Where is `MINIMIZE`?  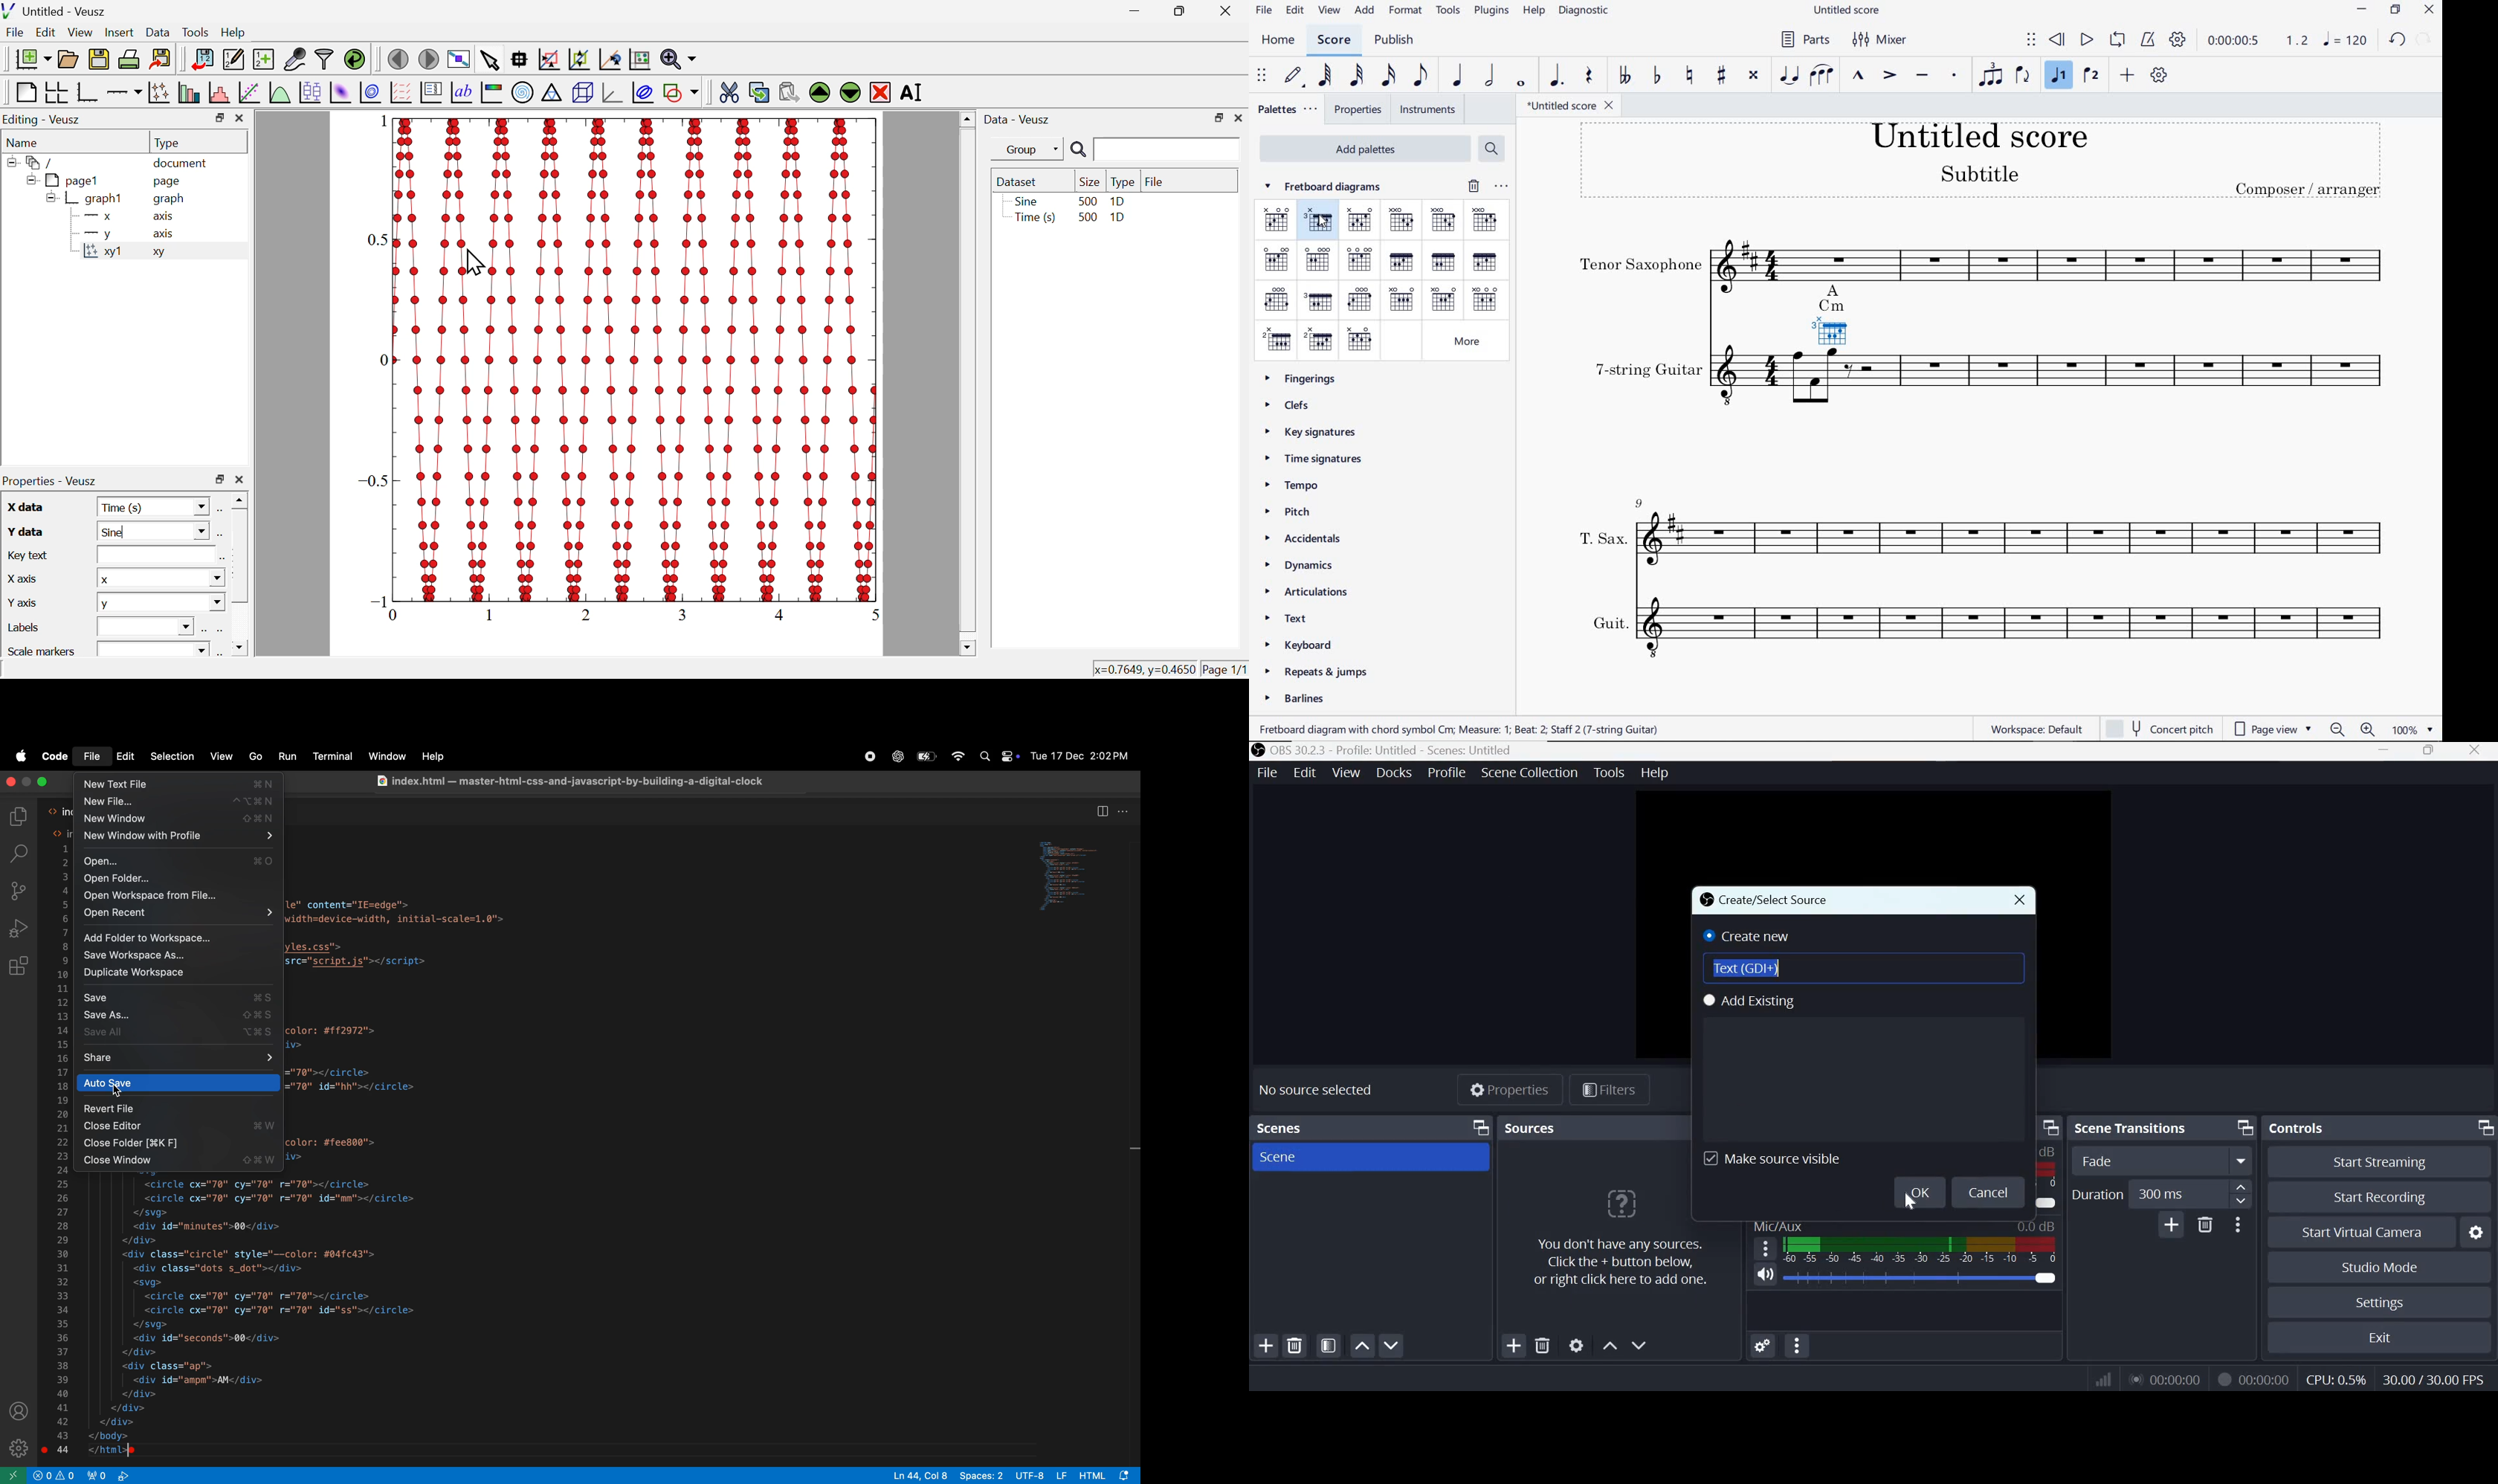
MINIMIZE is located at coordinates (2361, 10).